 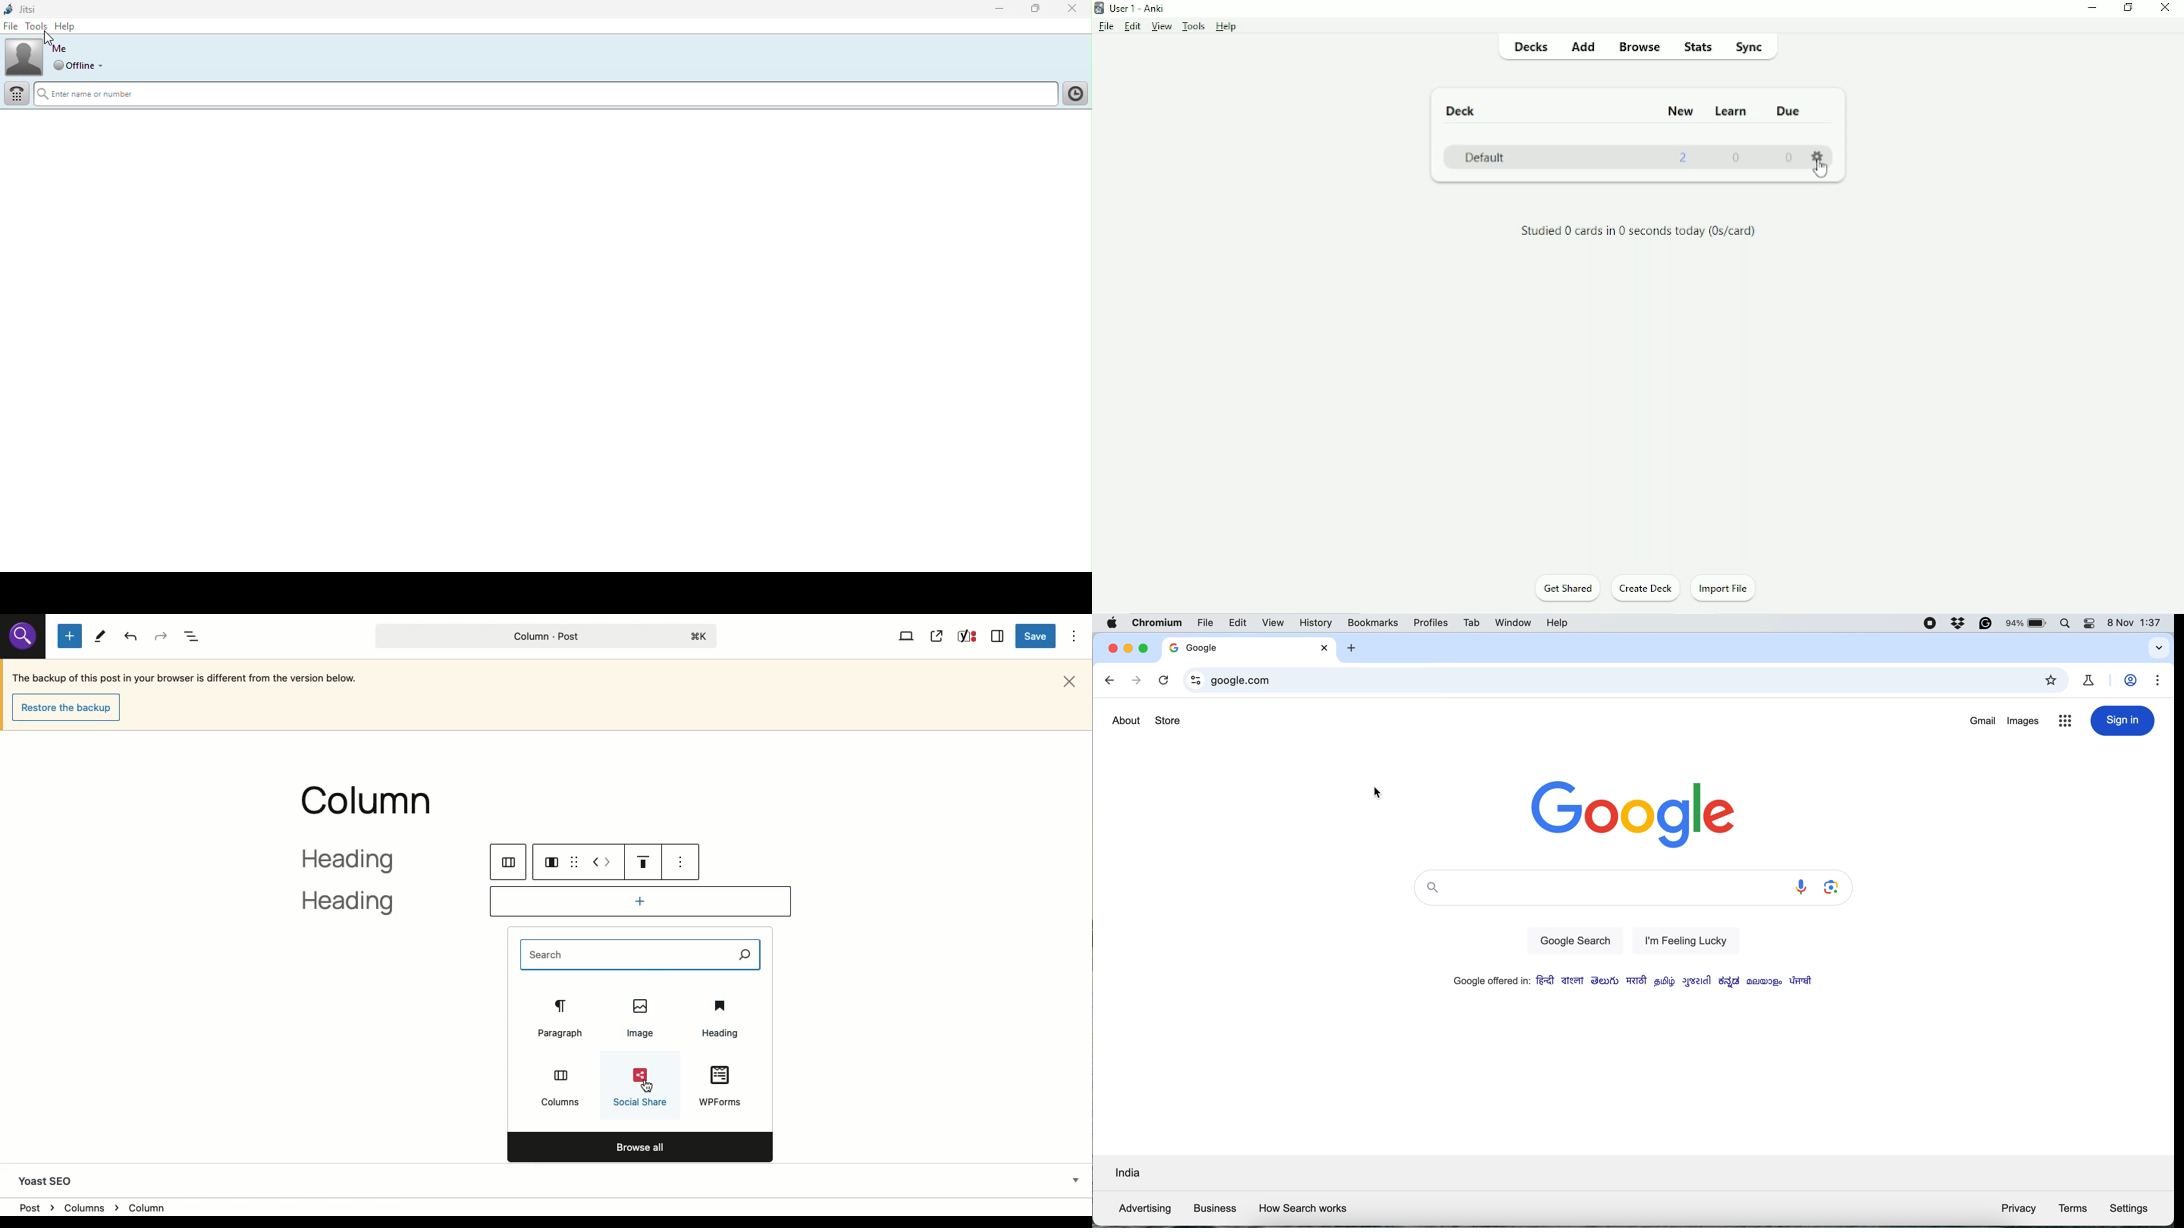 What do you see at coordinates (1733, 111) in the screenshot?
I see `Learn` at bounding box center [1733, 111].